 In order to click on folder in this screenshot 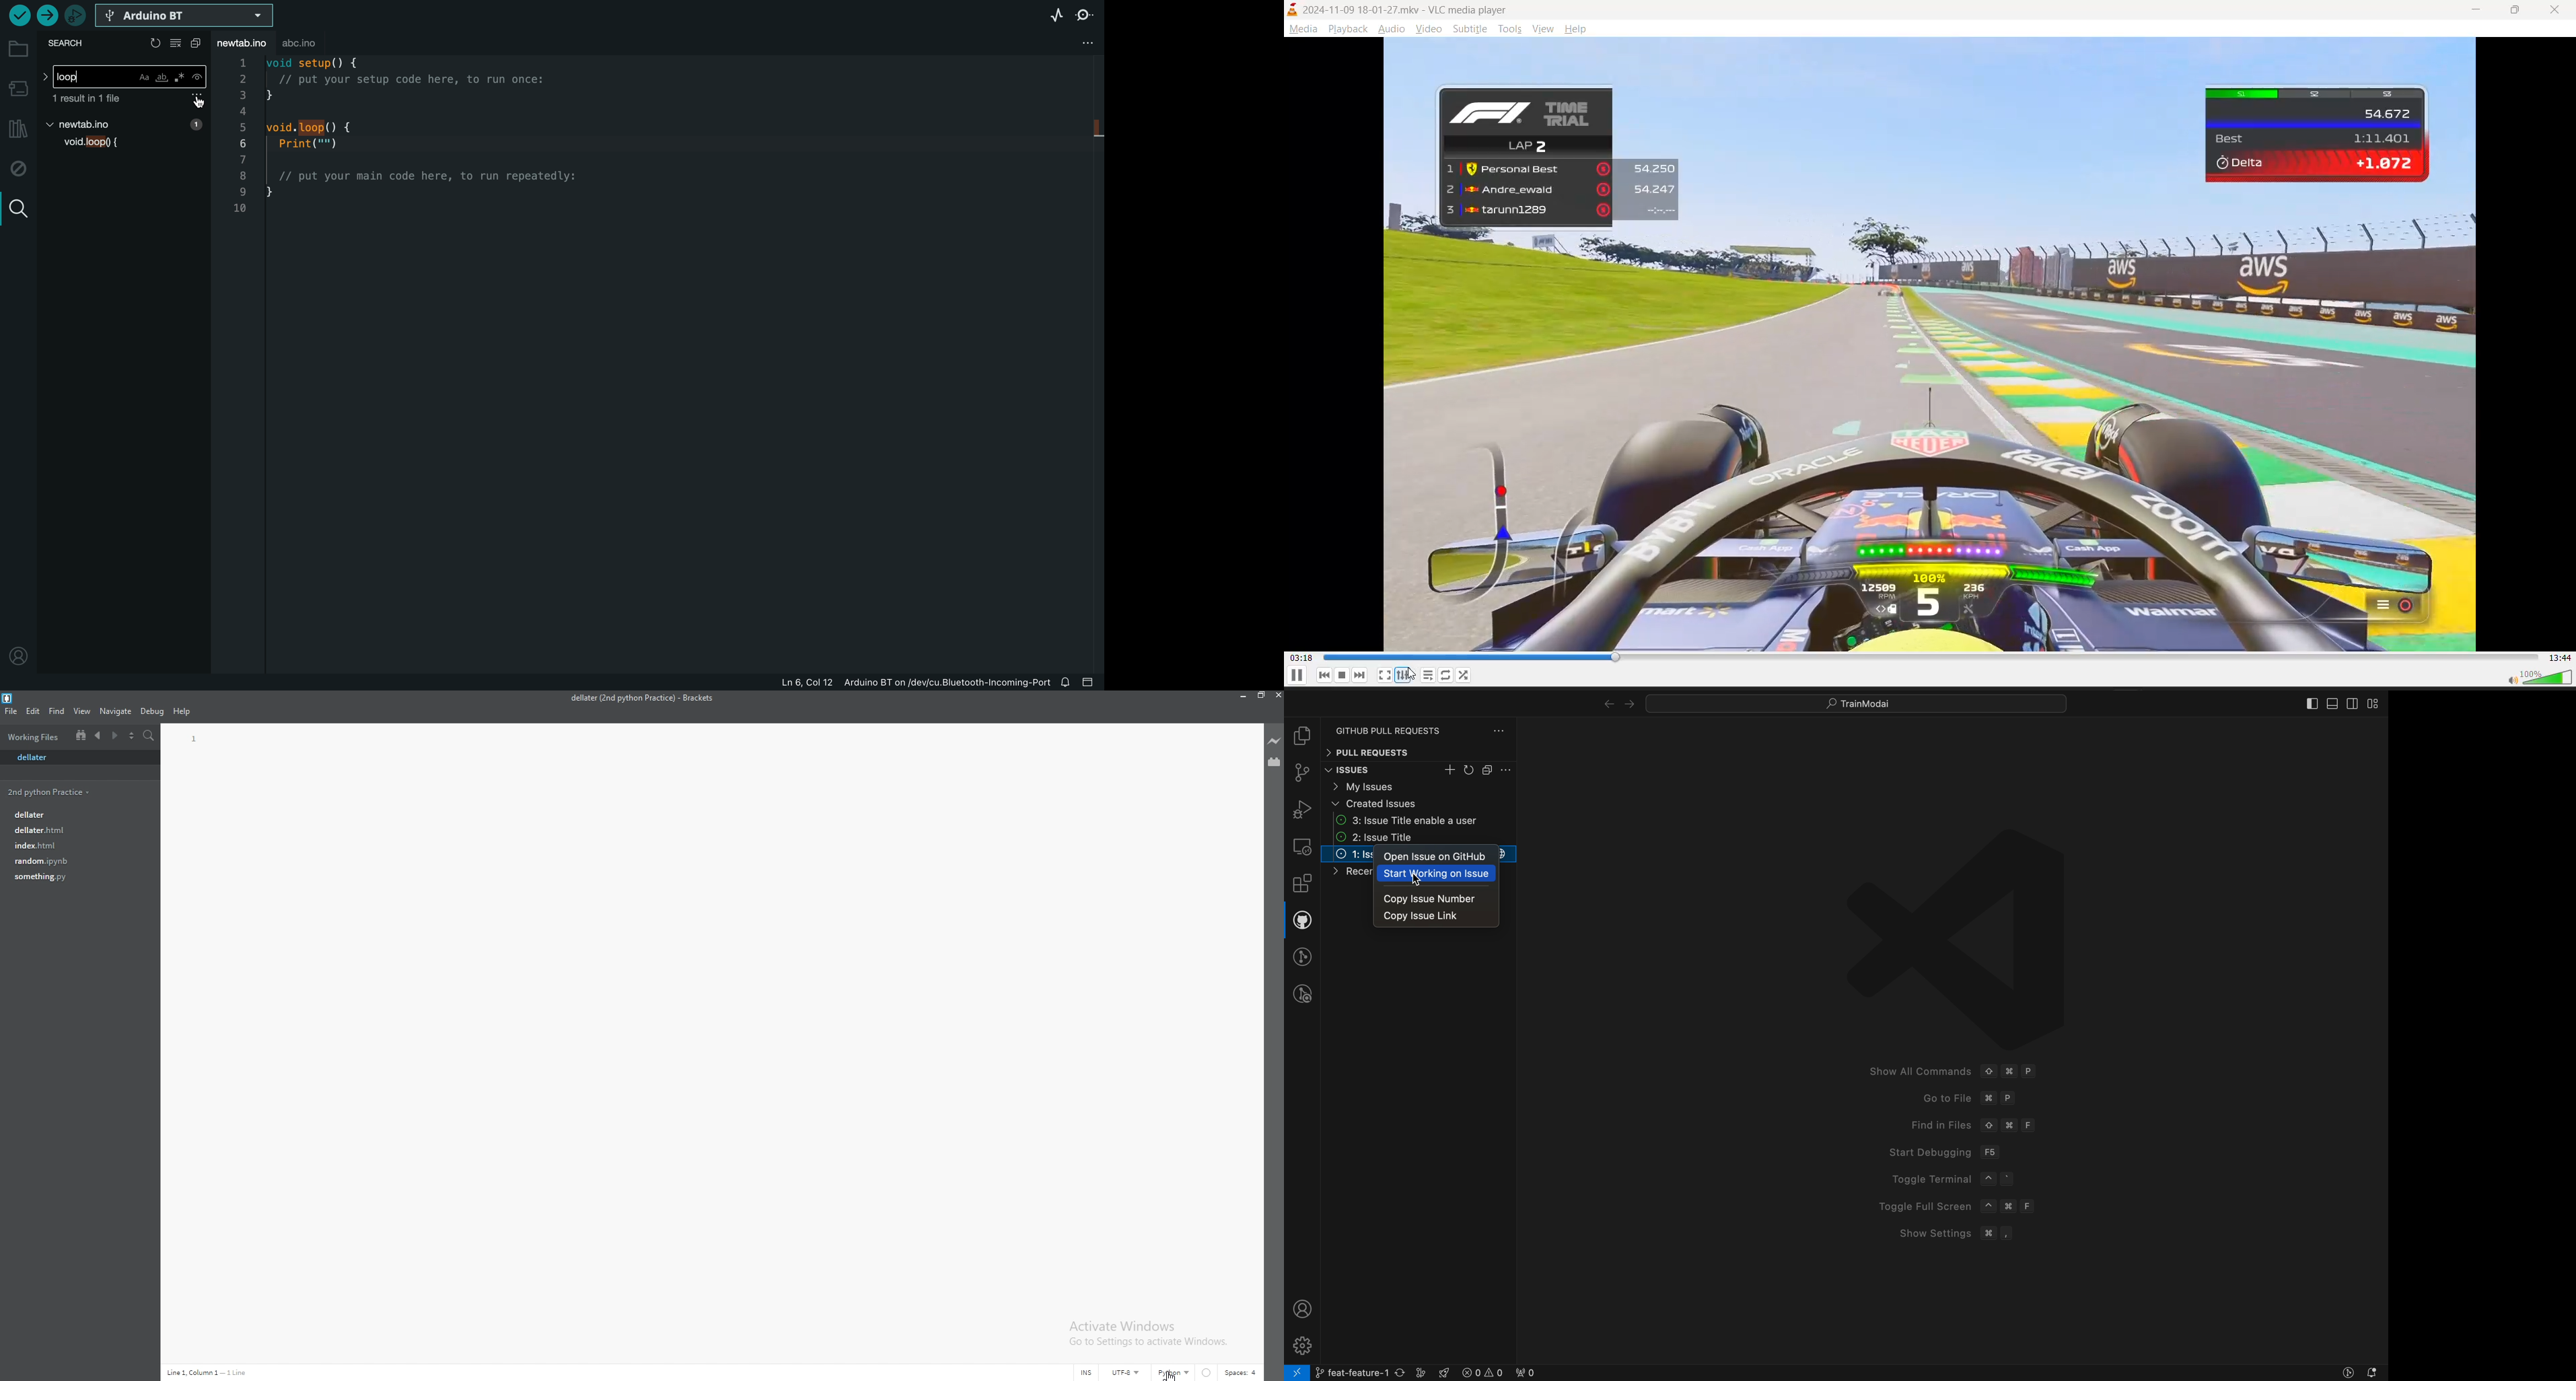, I will do `click(51, 792)`.